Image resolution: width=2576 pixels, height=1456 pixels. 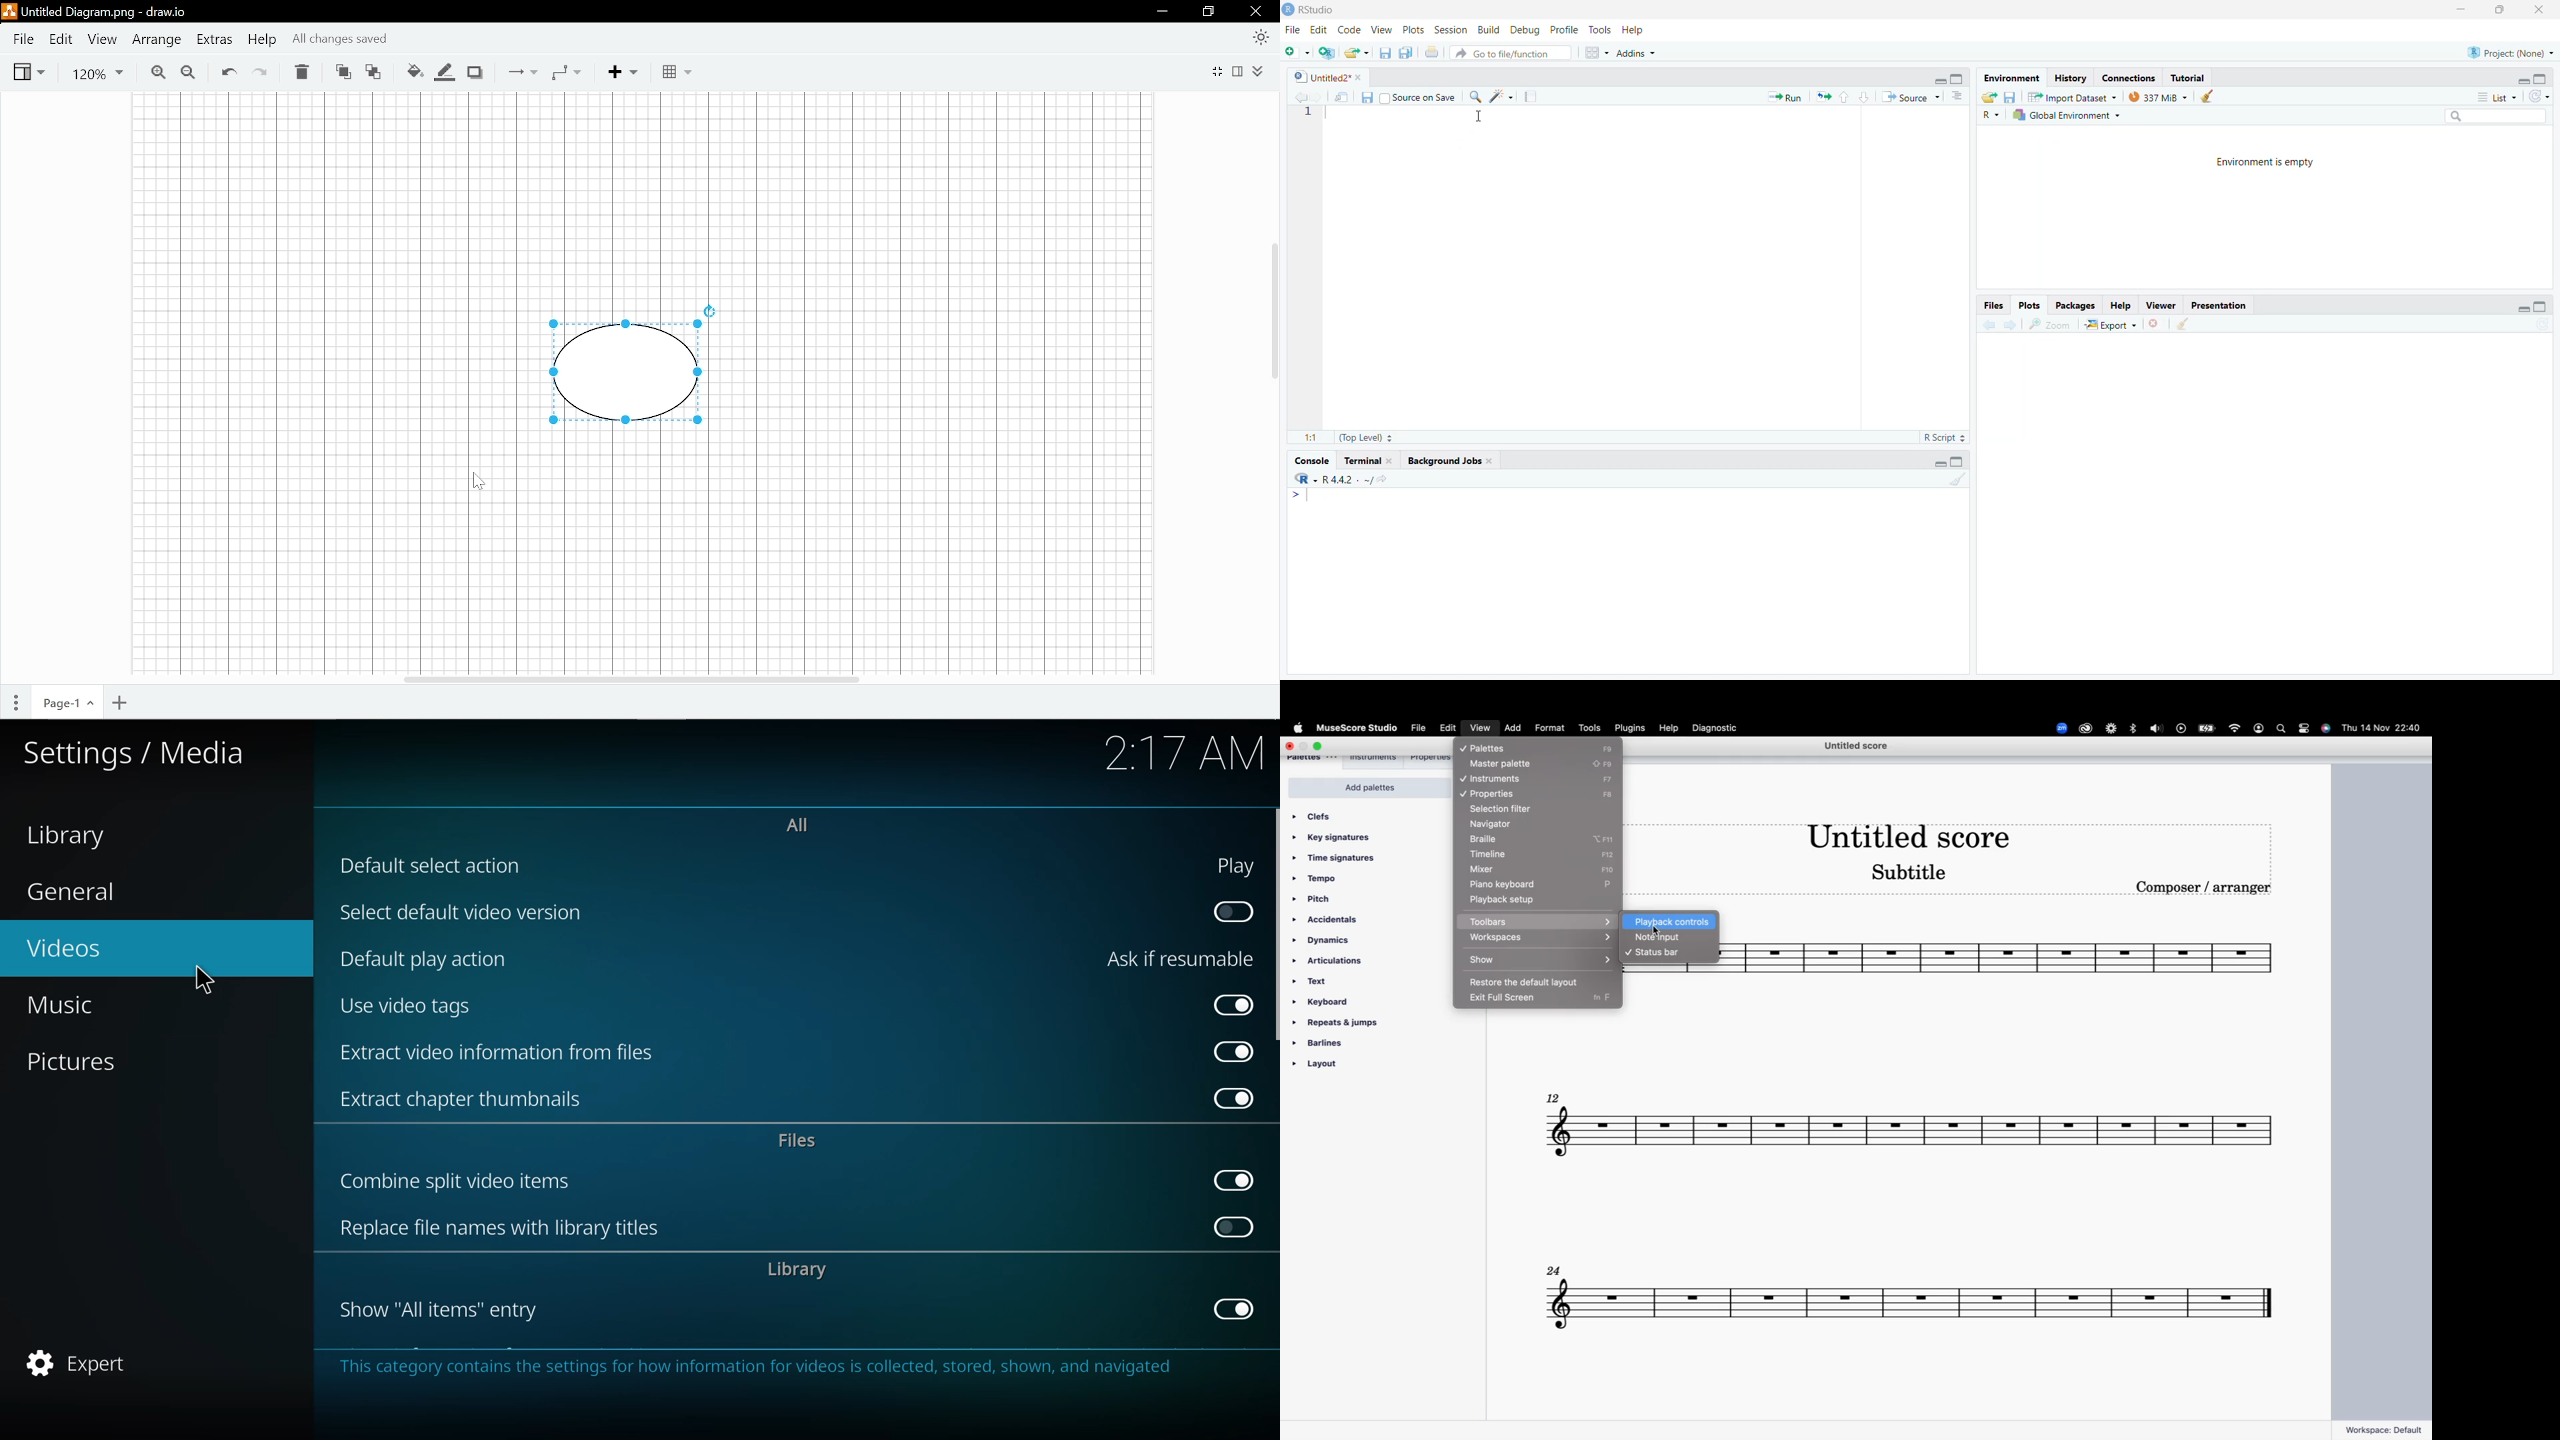 What do you see at coordinates (1504, 824) in the screenshot?
I see `navigator` at bounding box center [1504, 824].